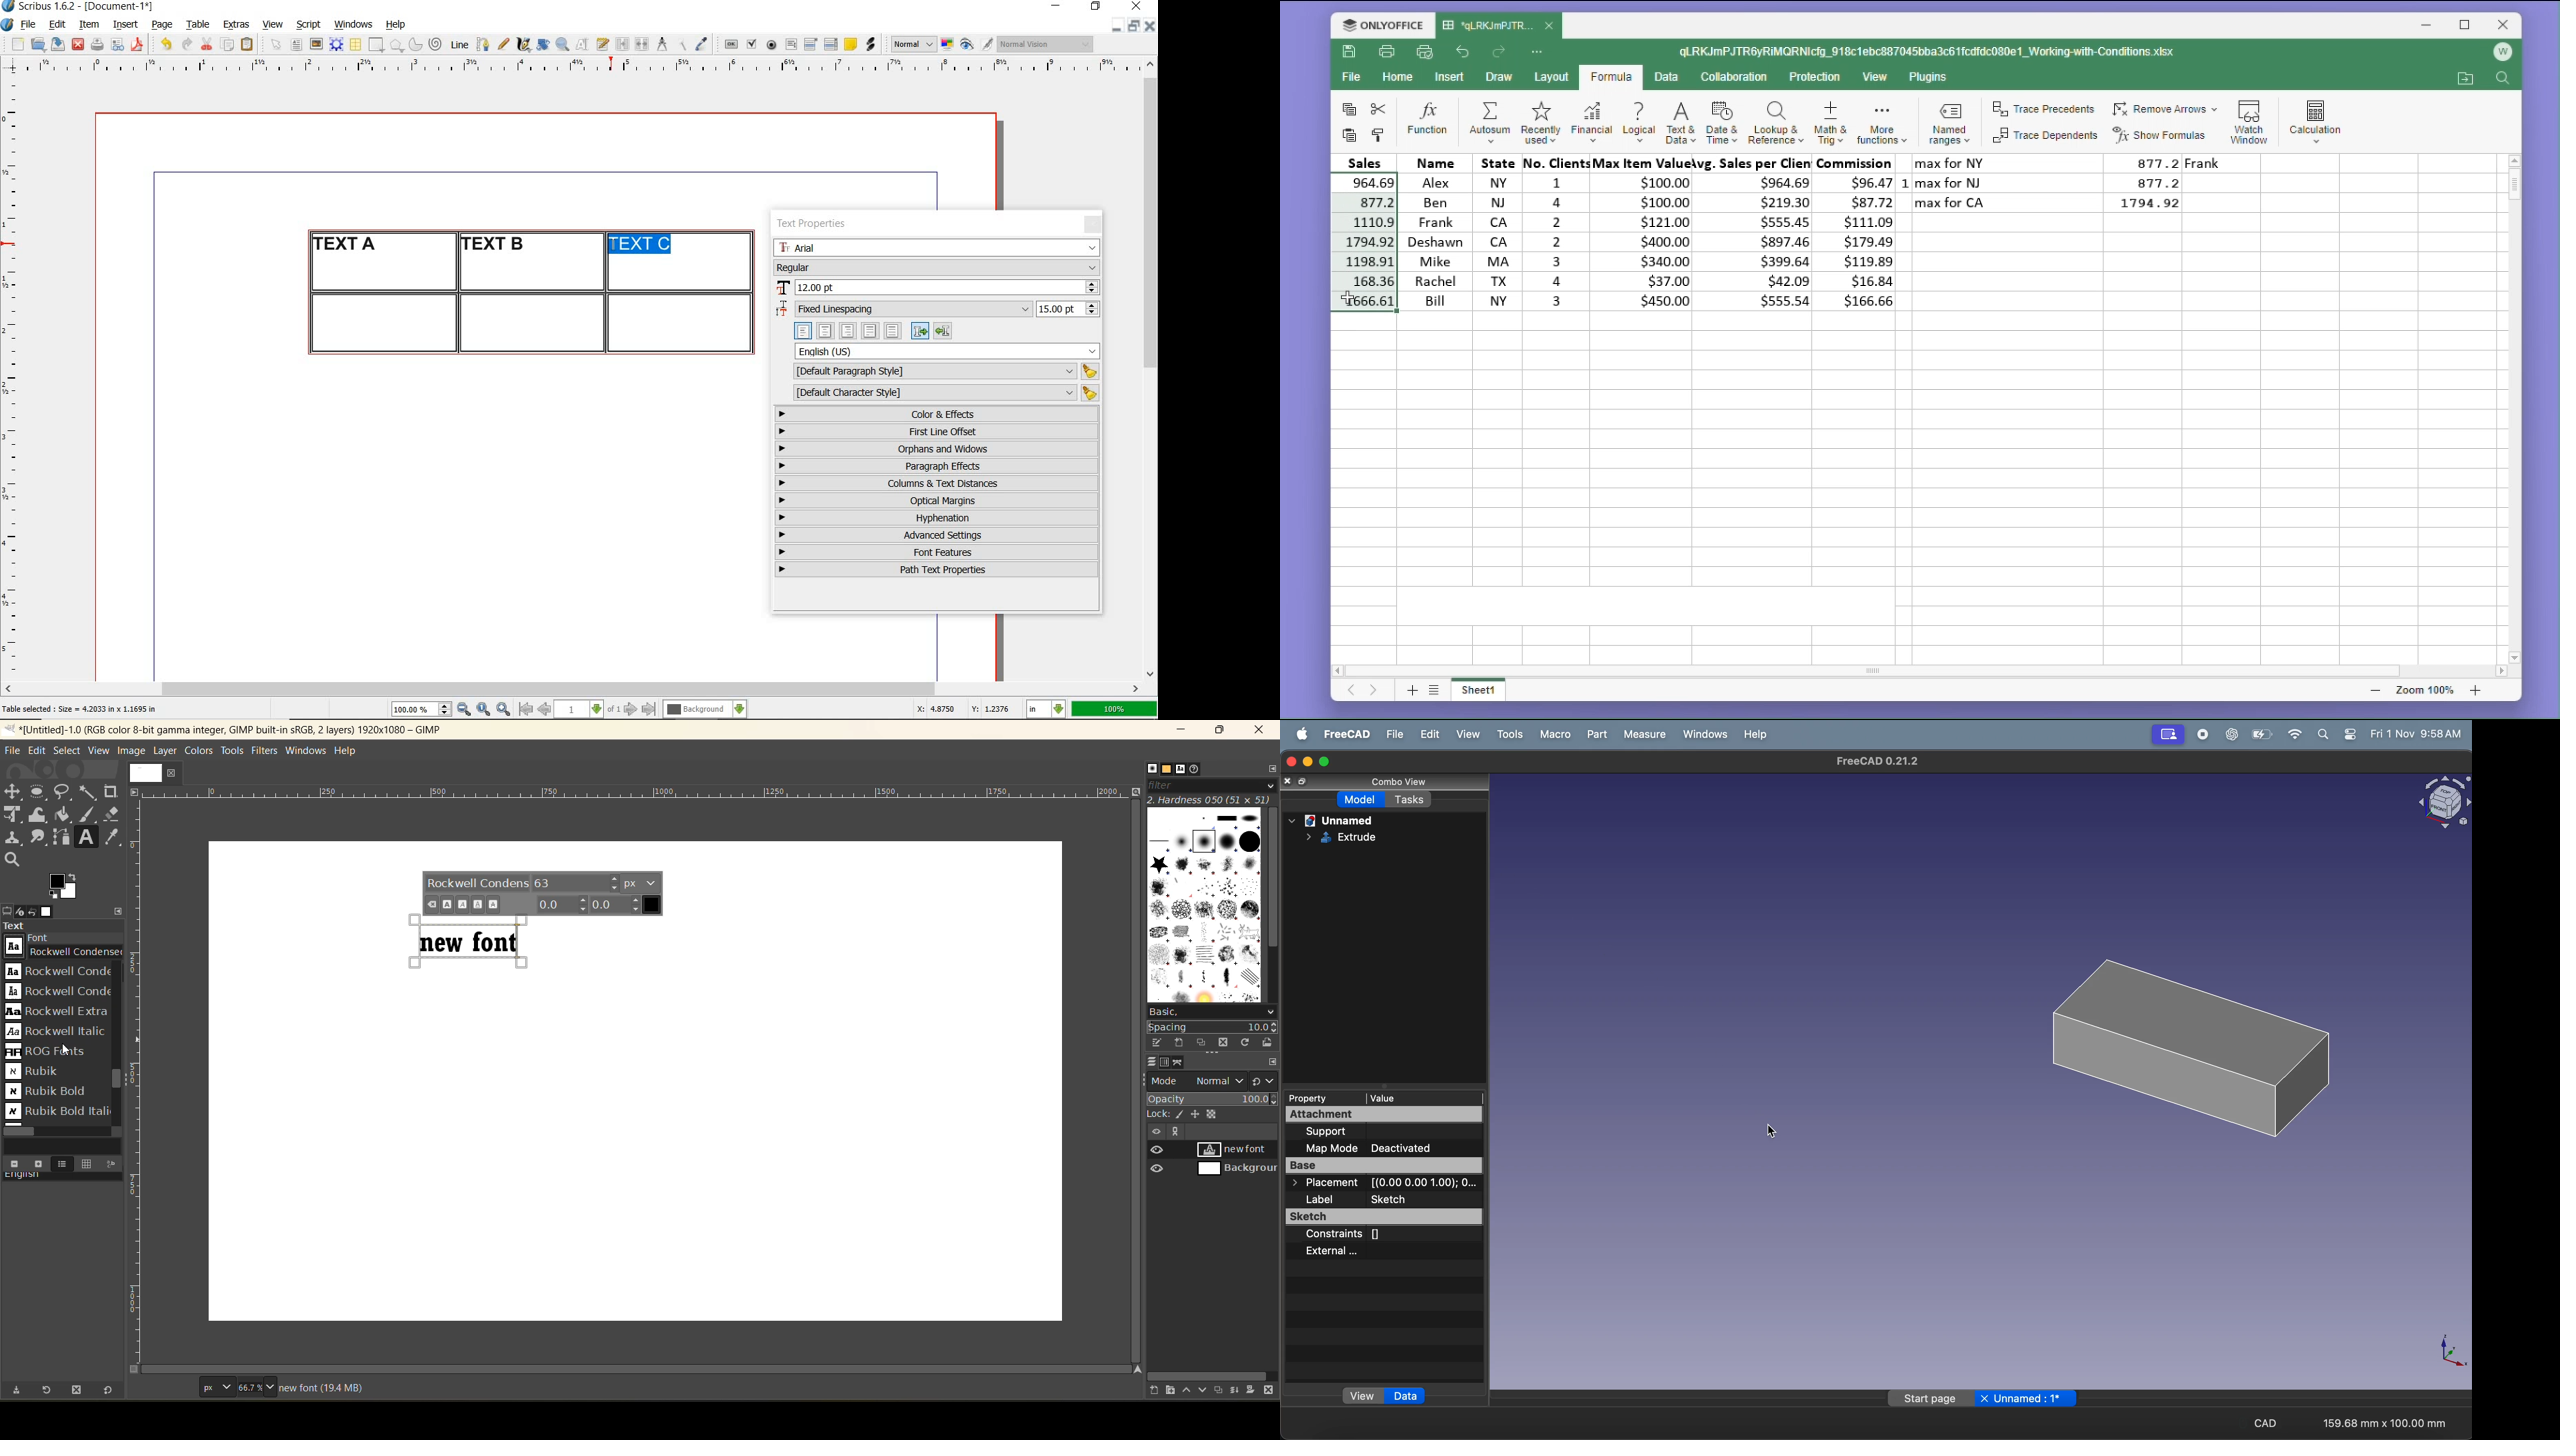  Describe the element at coordinates (2418, 734) in the screenshot. I see `time and date` at that location.